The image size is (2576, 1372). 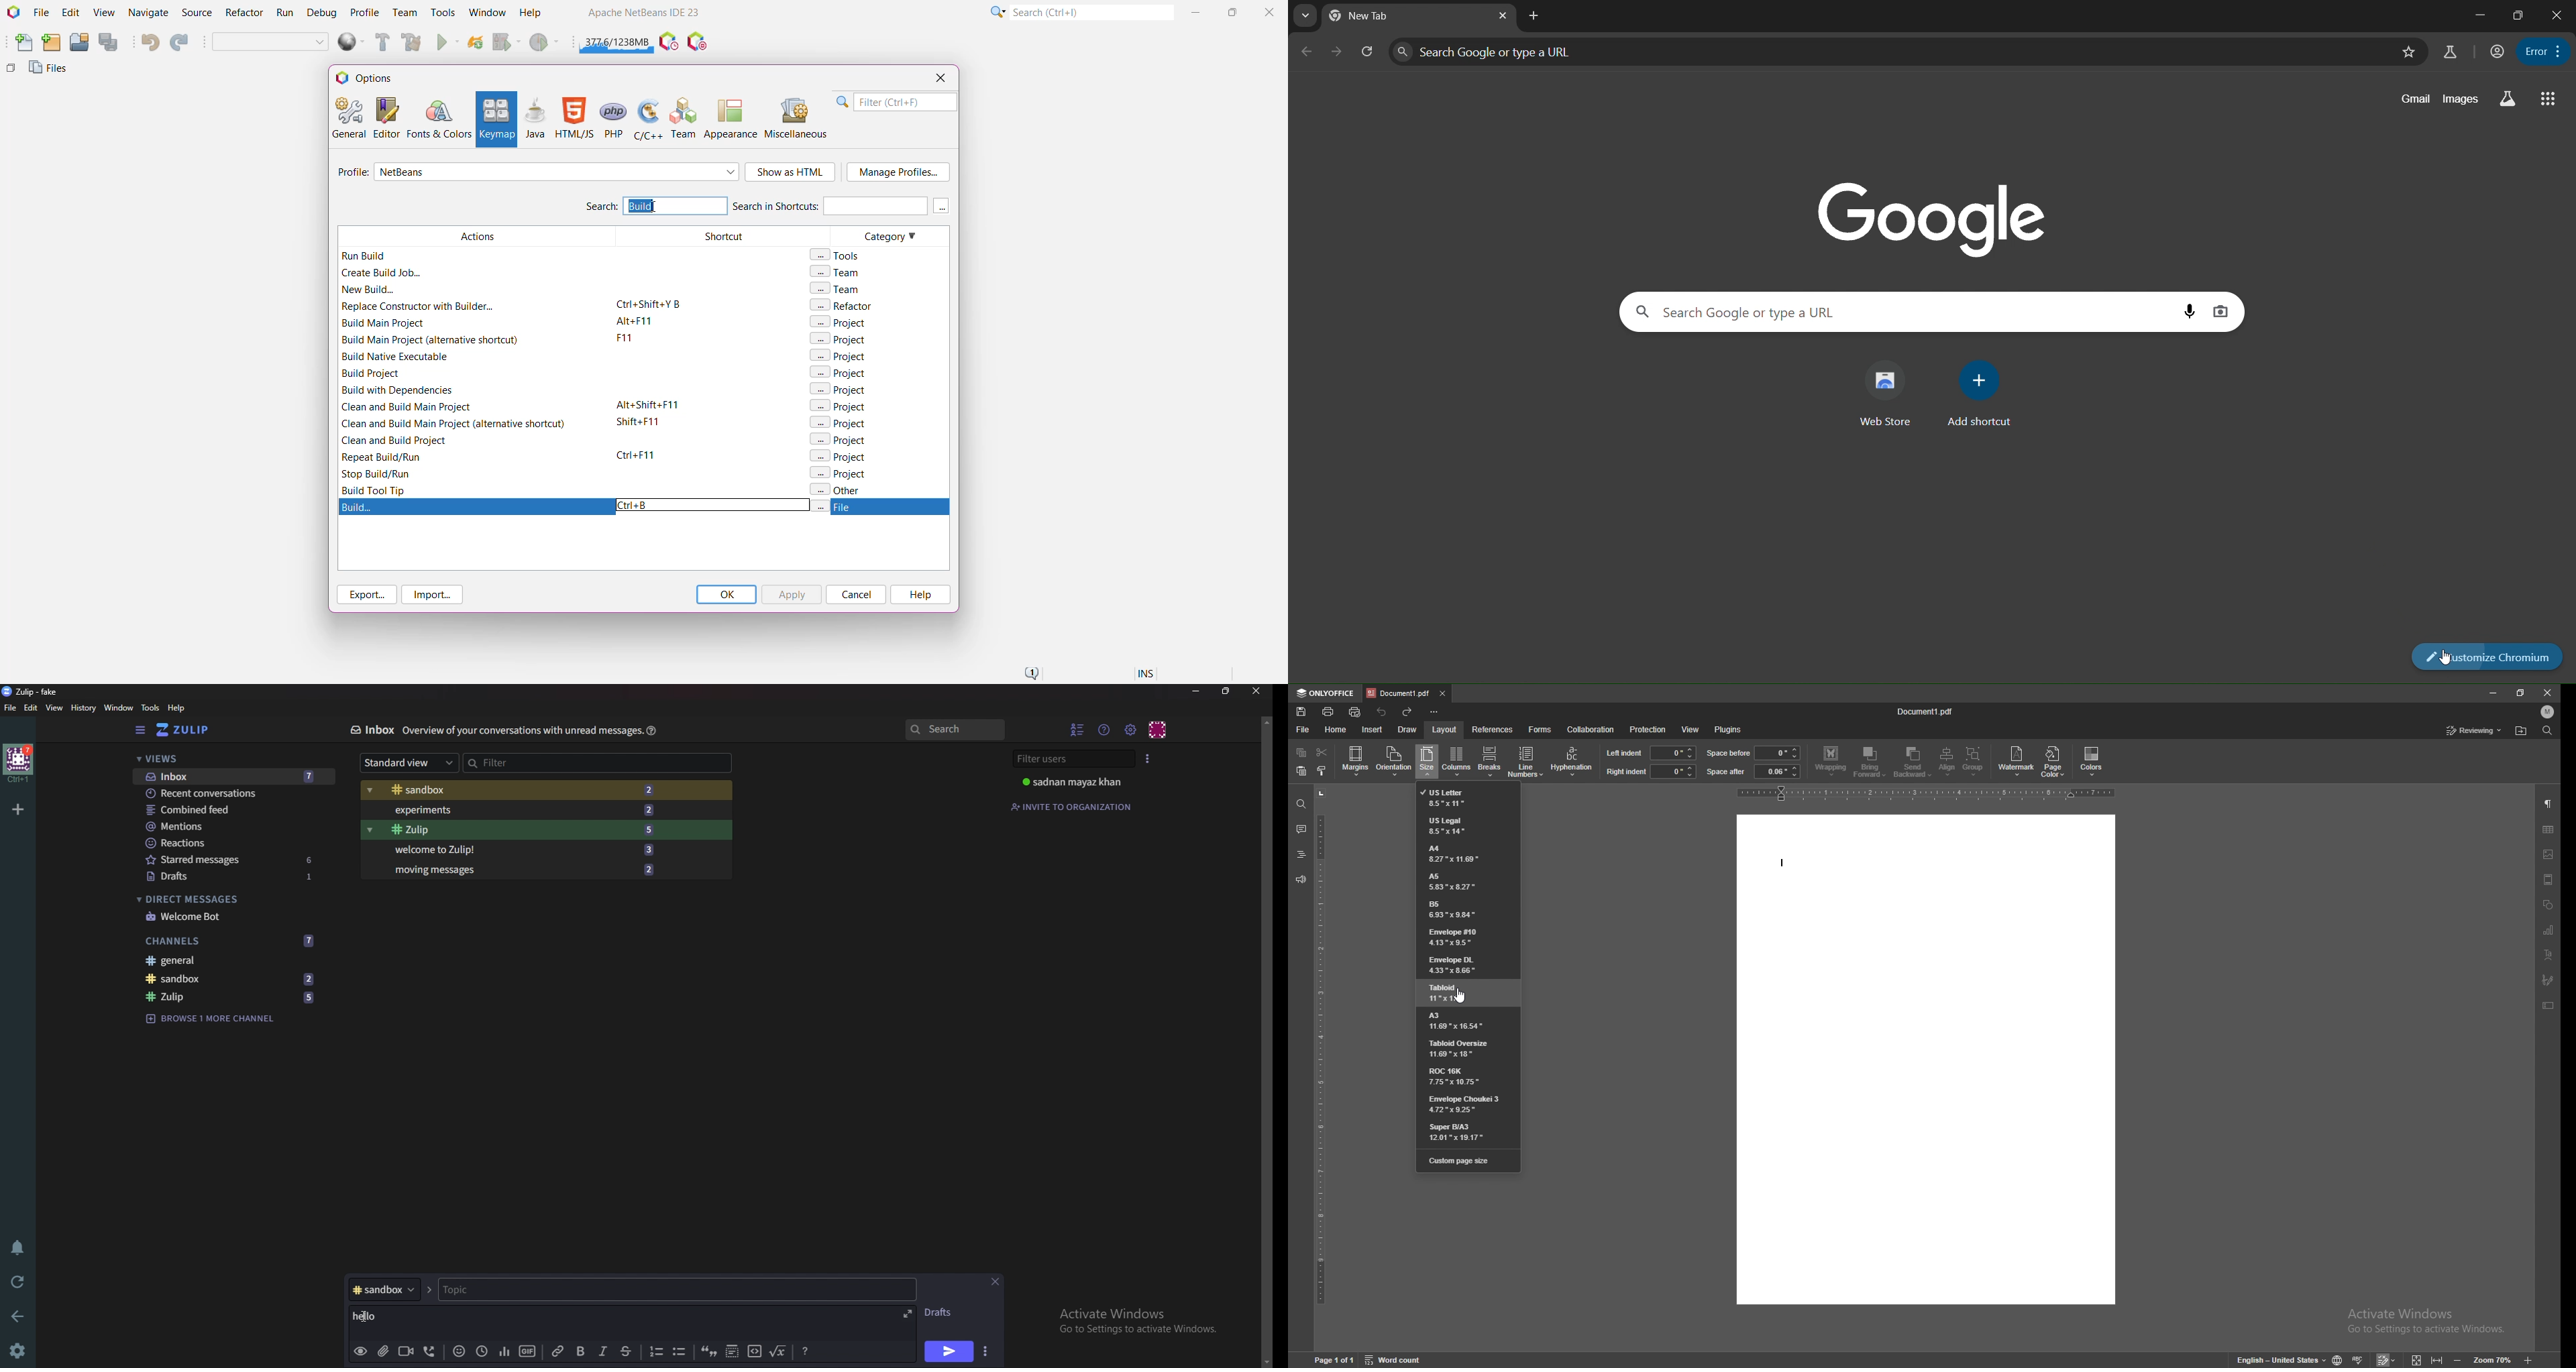 What do you see at coordinates (1225, 691) in the screenshot?
I see `Resize` at bounding box center [1225, 691].